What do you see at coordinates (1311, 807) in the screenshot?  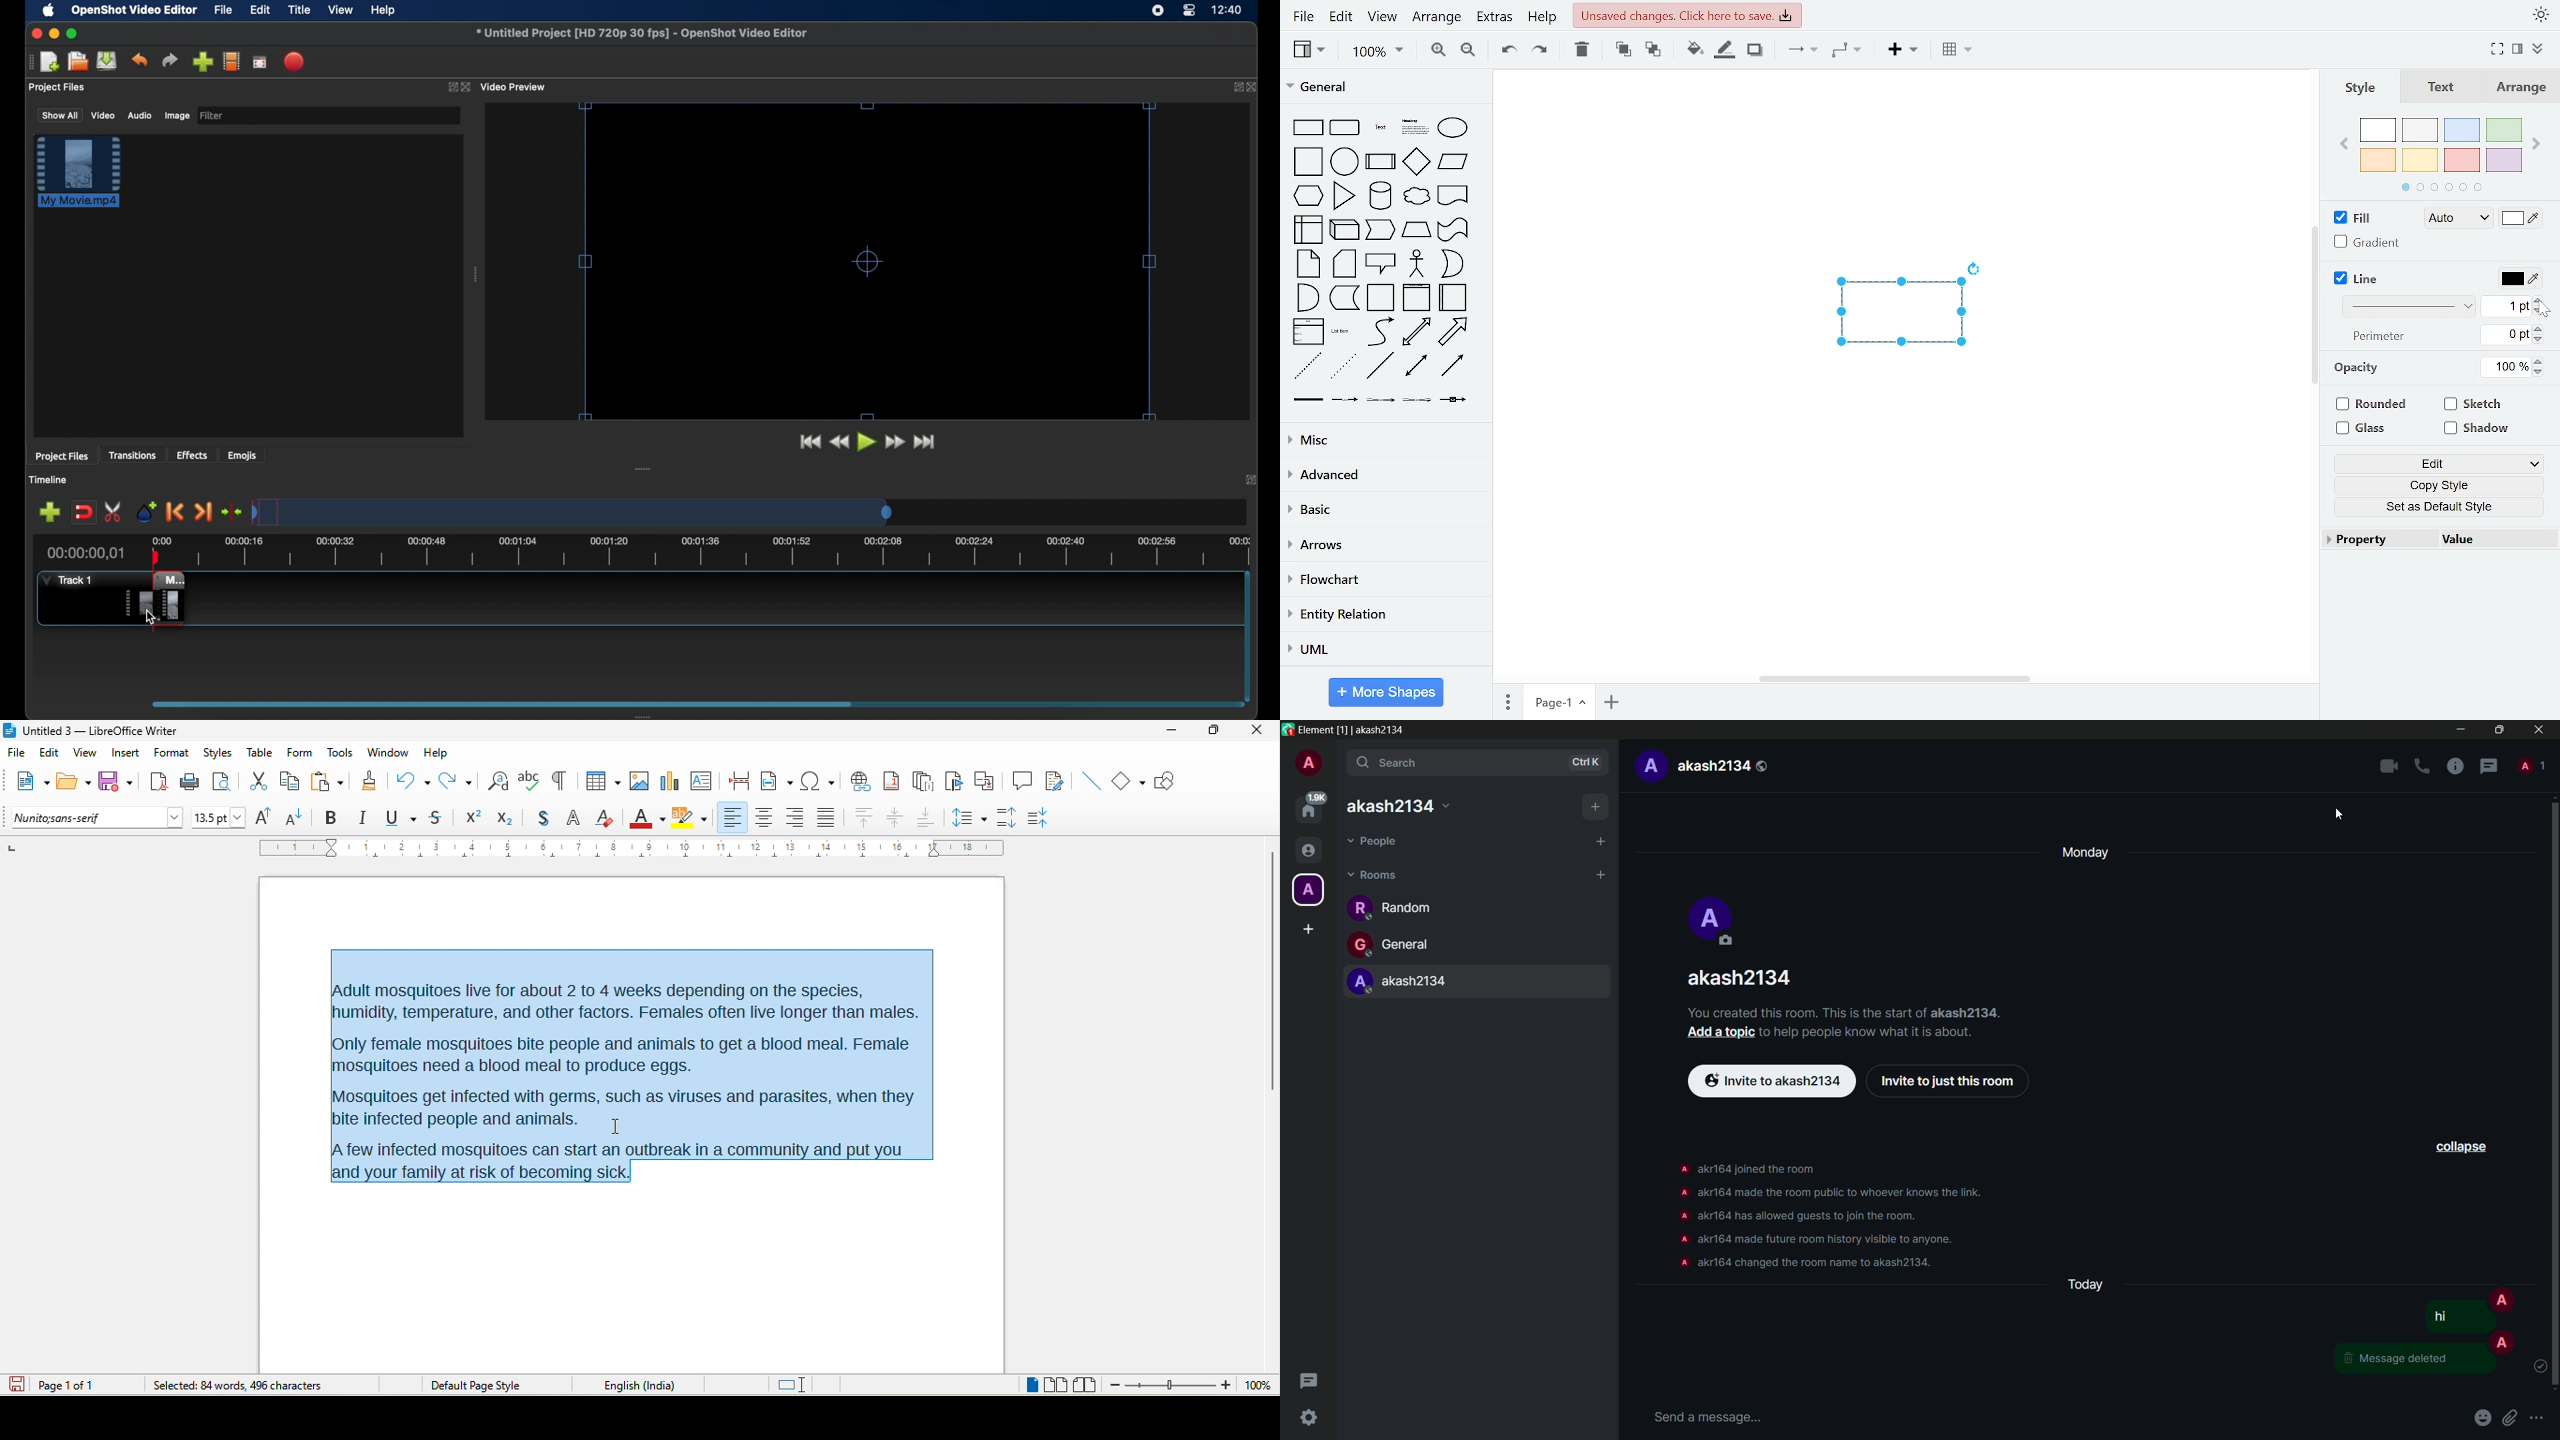 I see `home page` at bounding box center [1311, 807].